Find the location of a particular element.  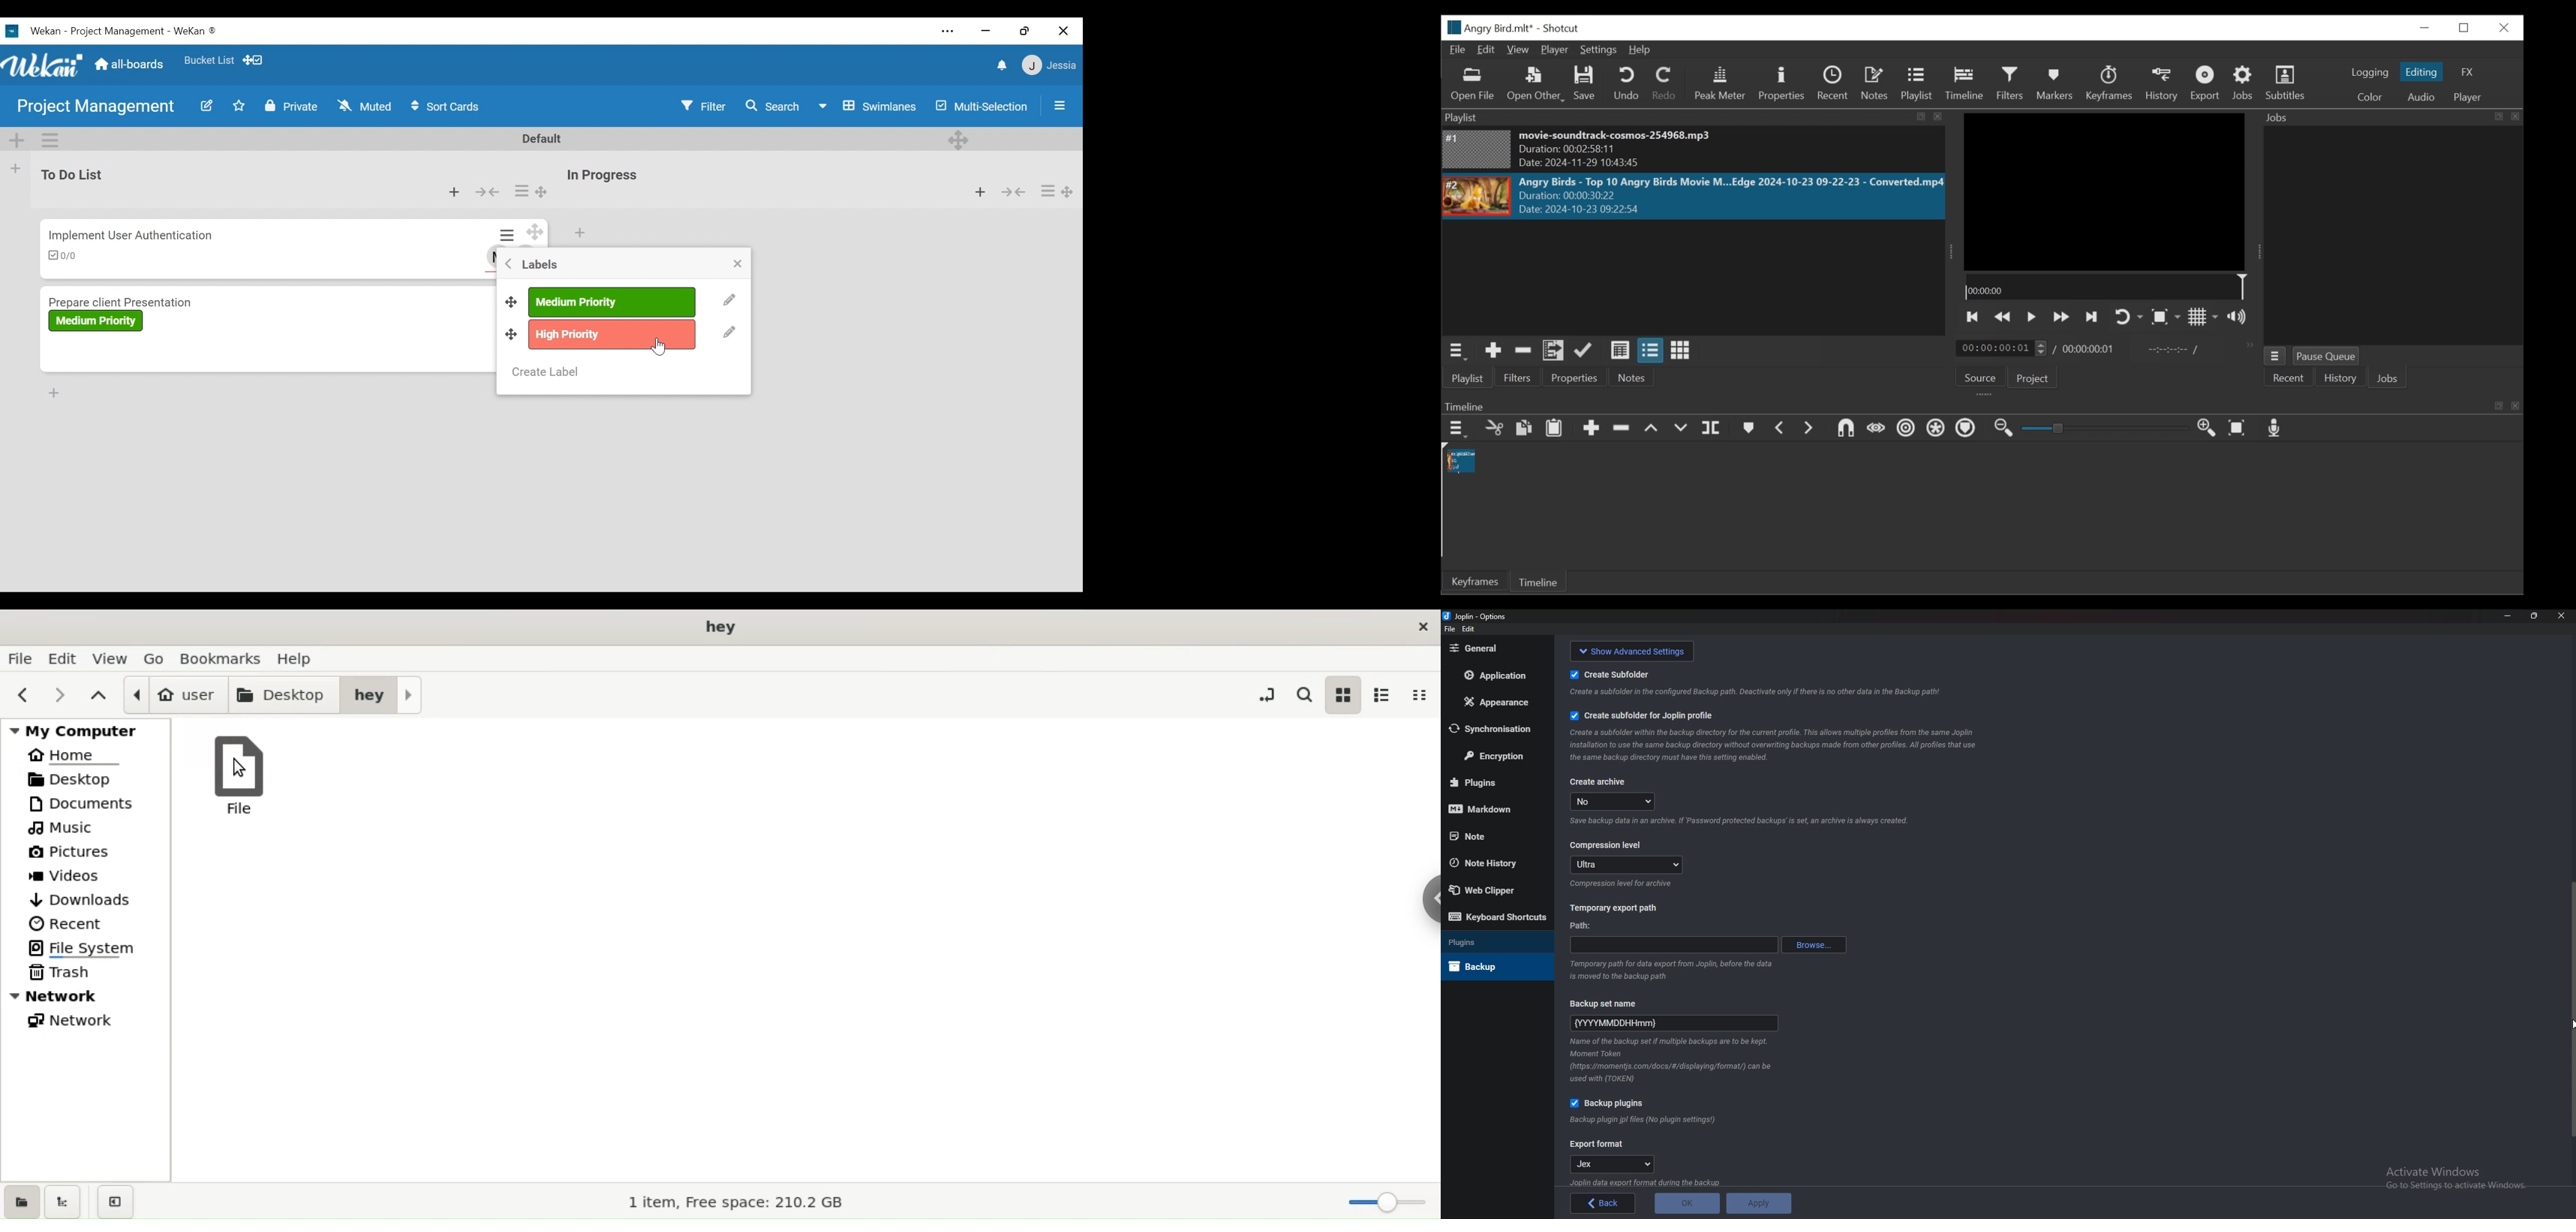

minimize is located at coordinates (2425, 26).